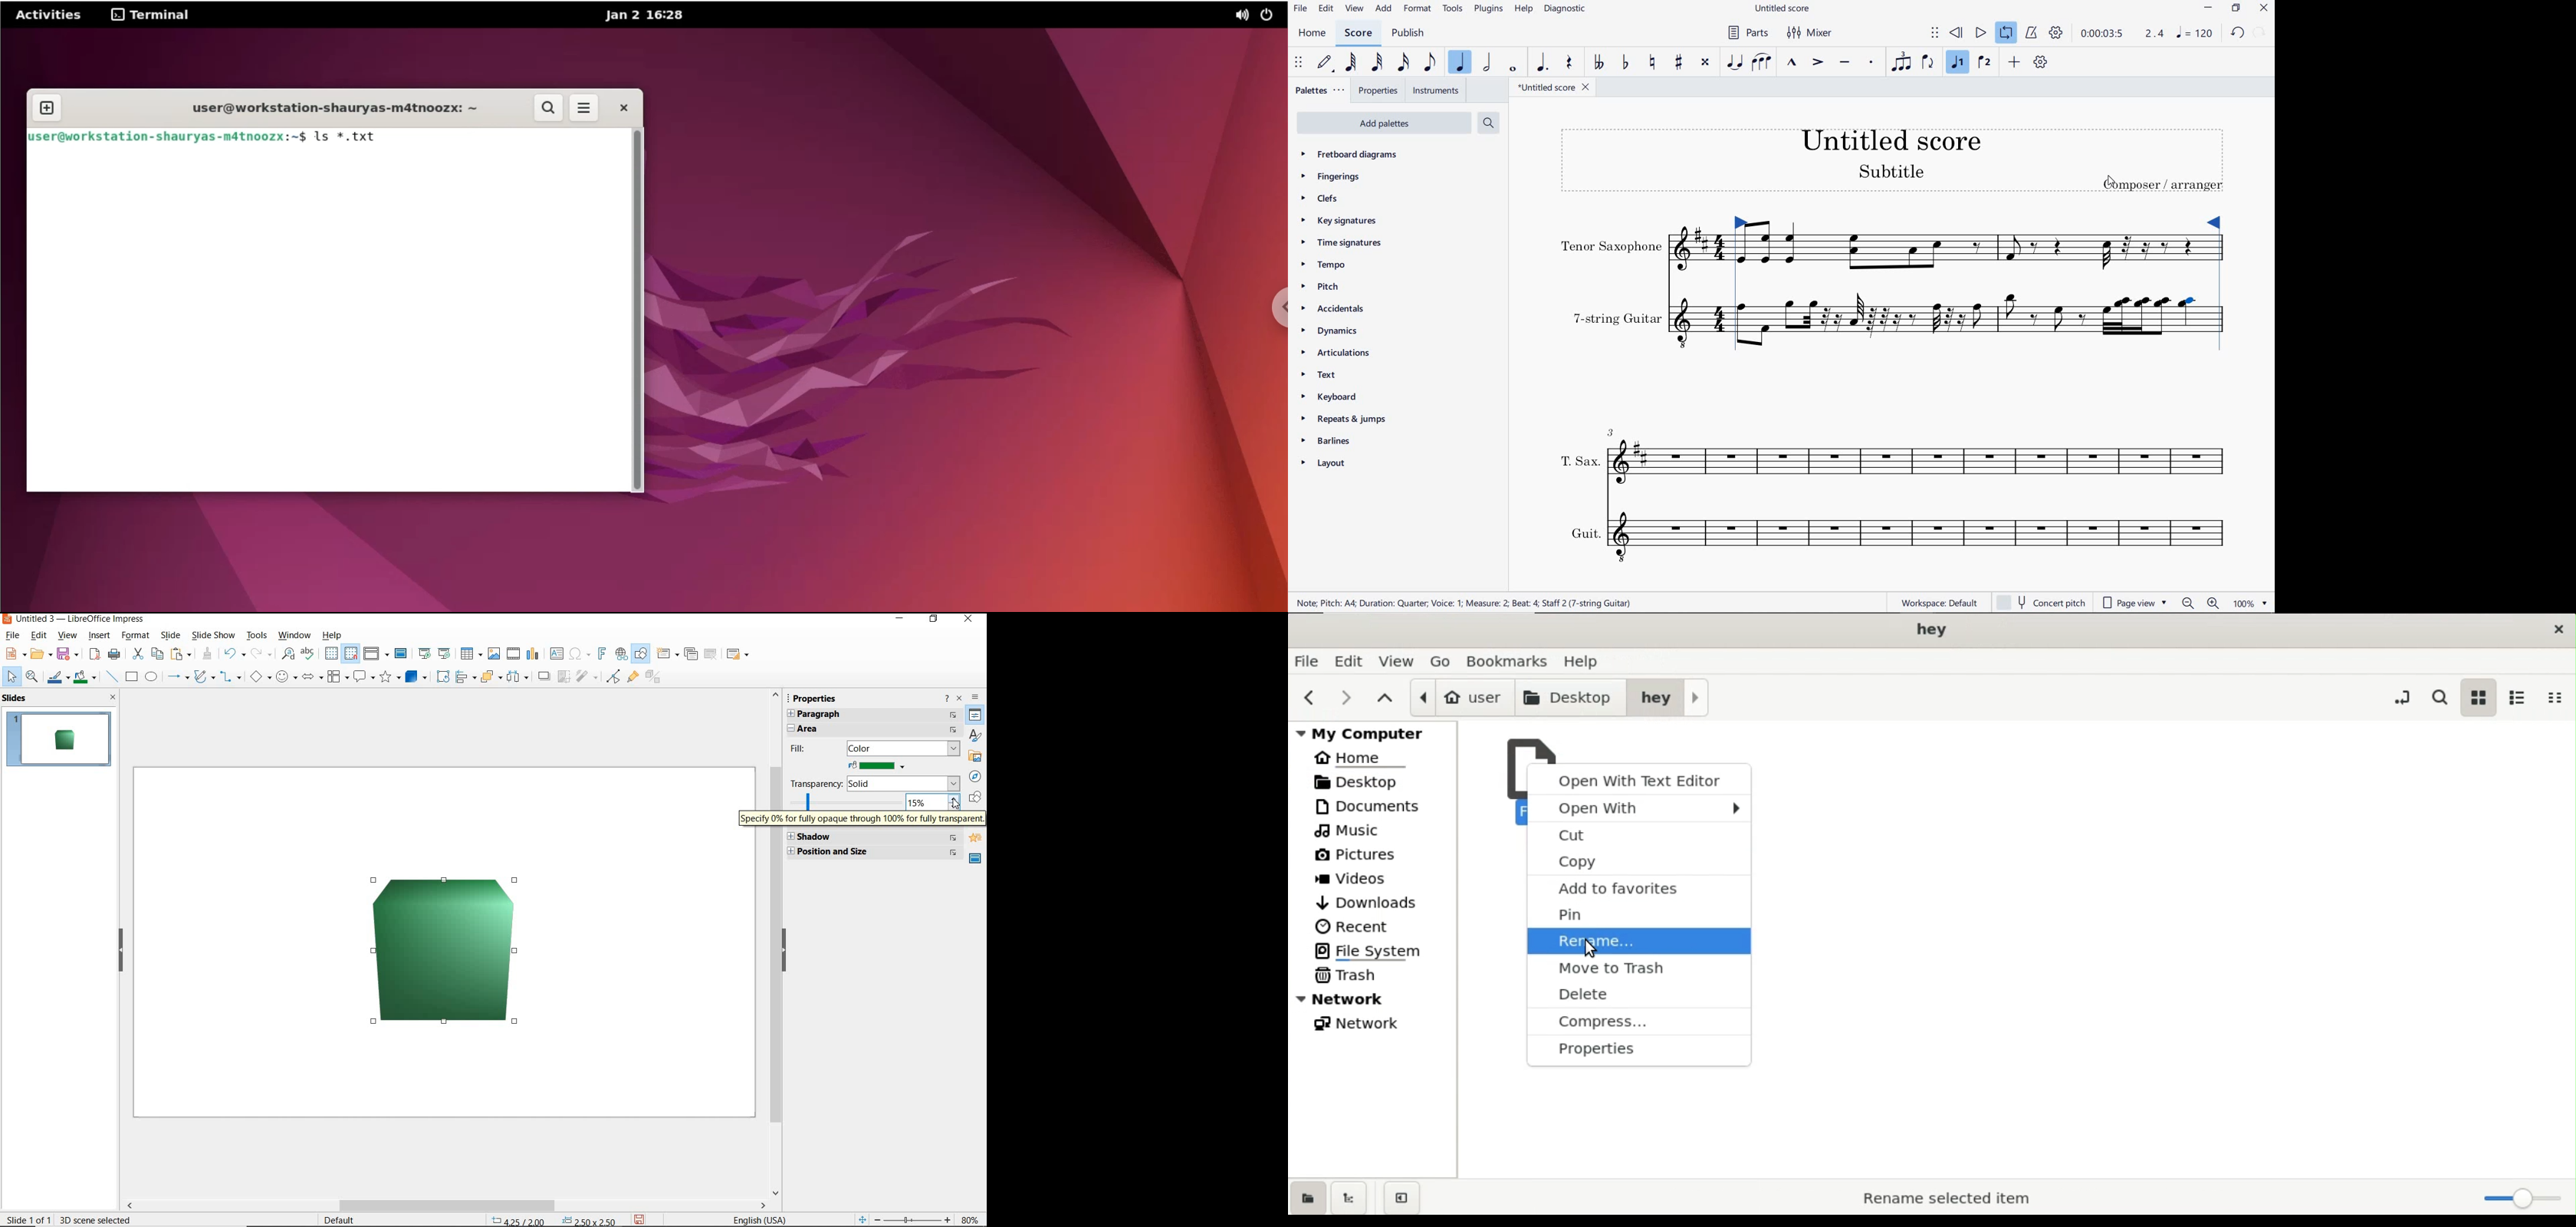  Describe the element at coordinates (236, 654) in the screenshot. I see `undo` at that location.